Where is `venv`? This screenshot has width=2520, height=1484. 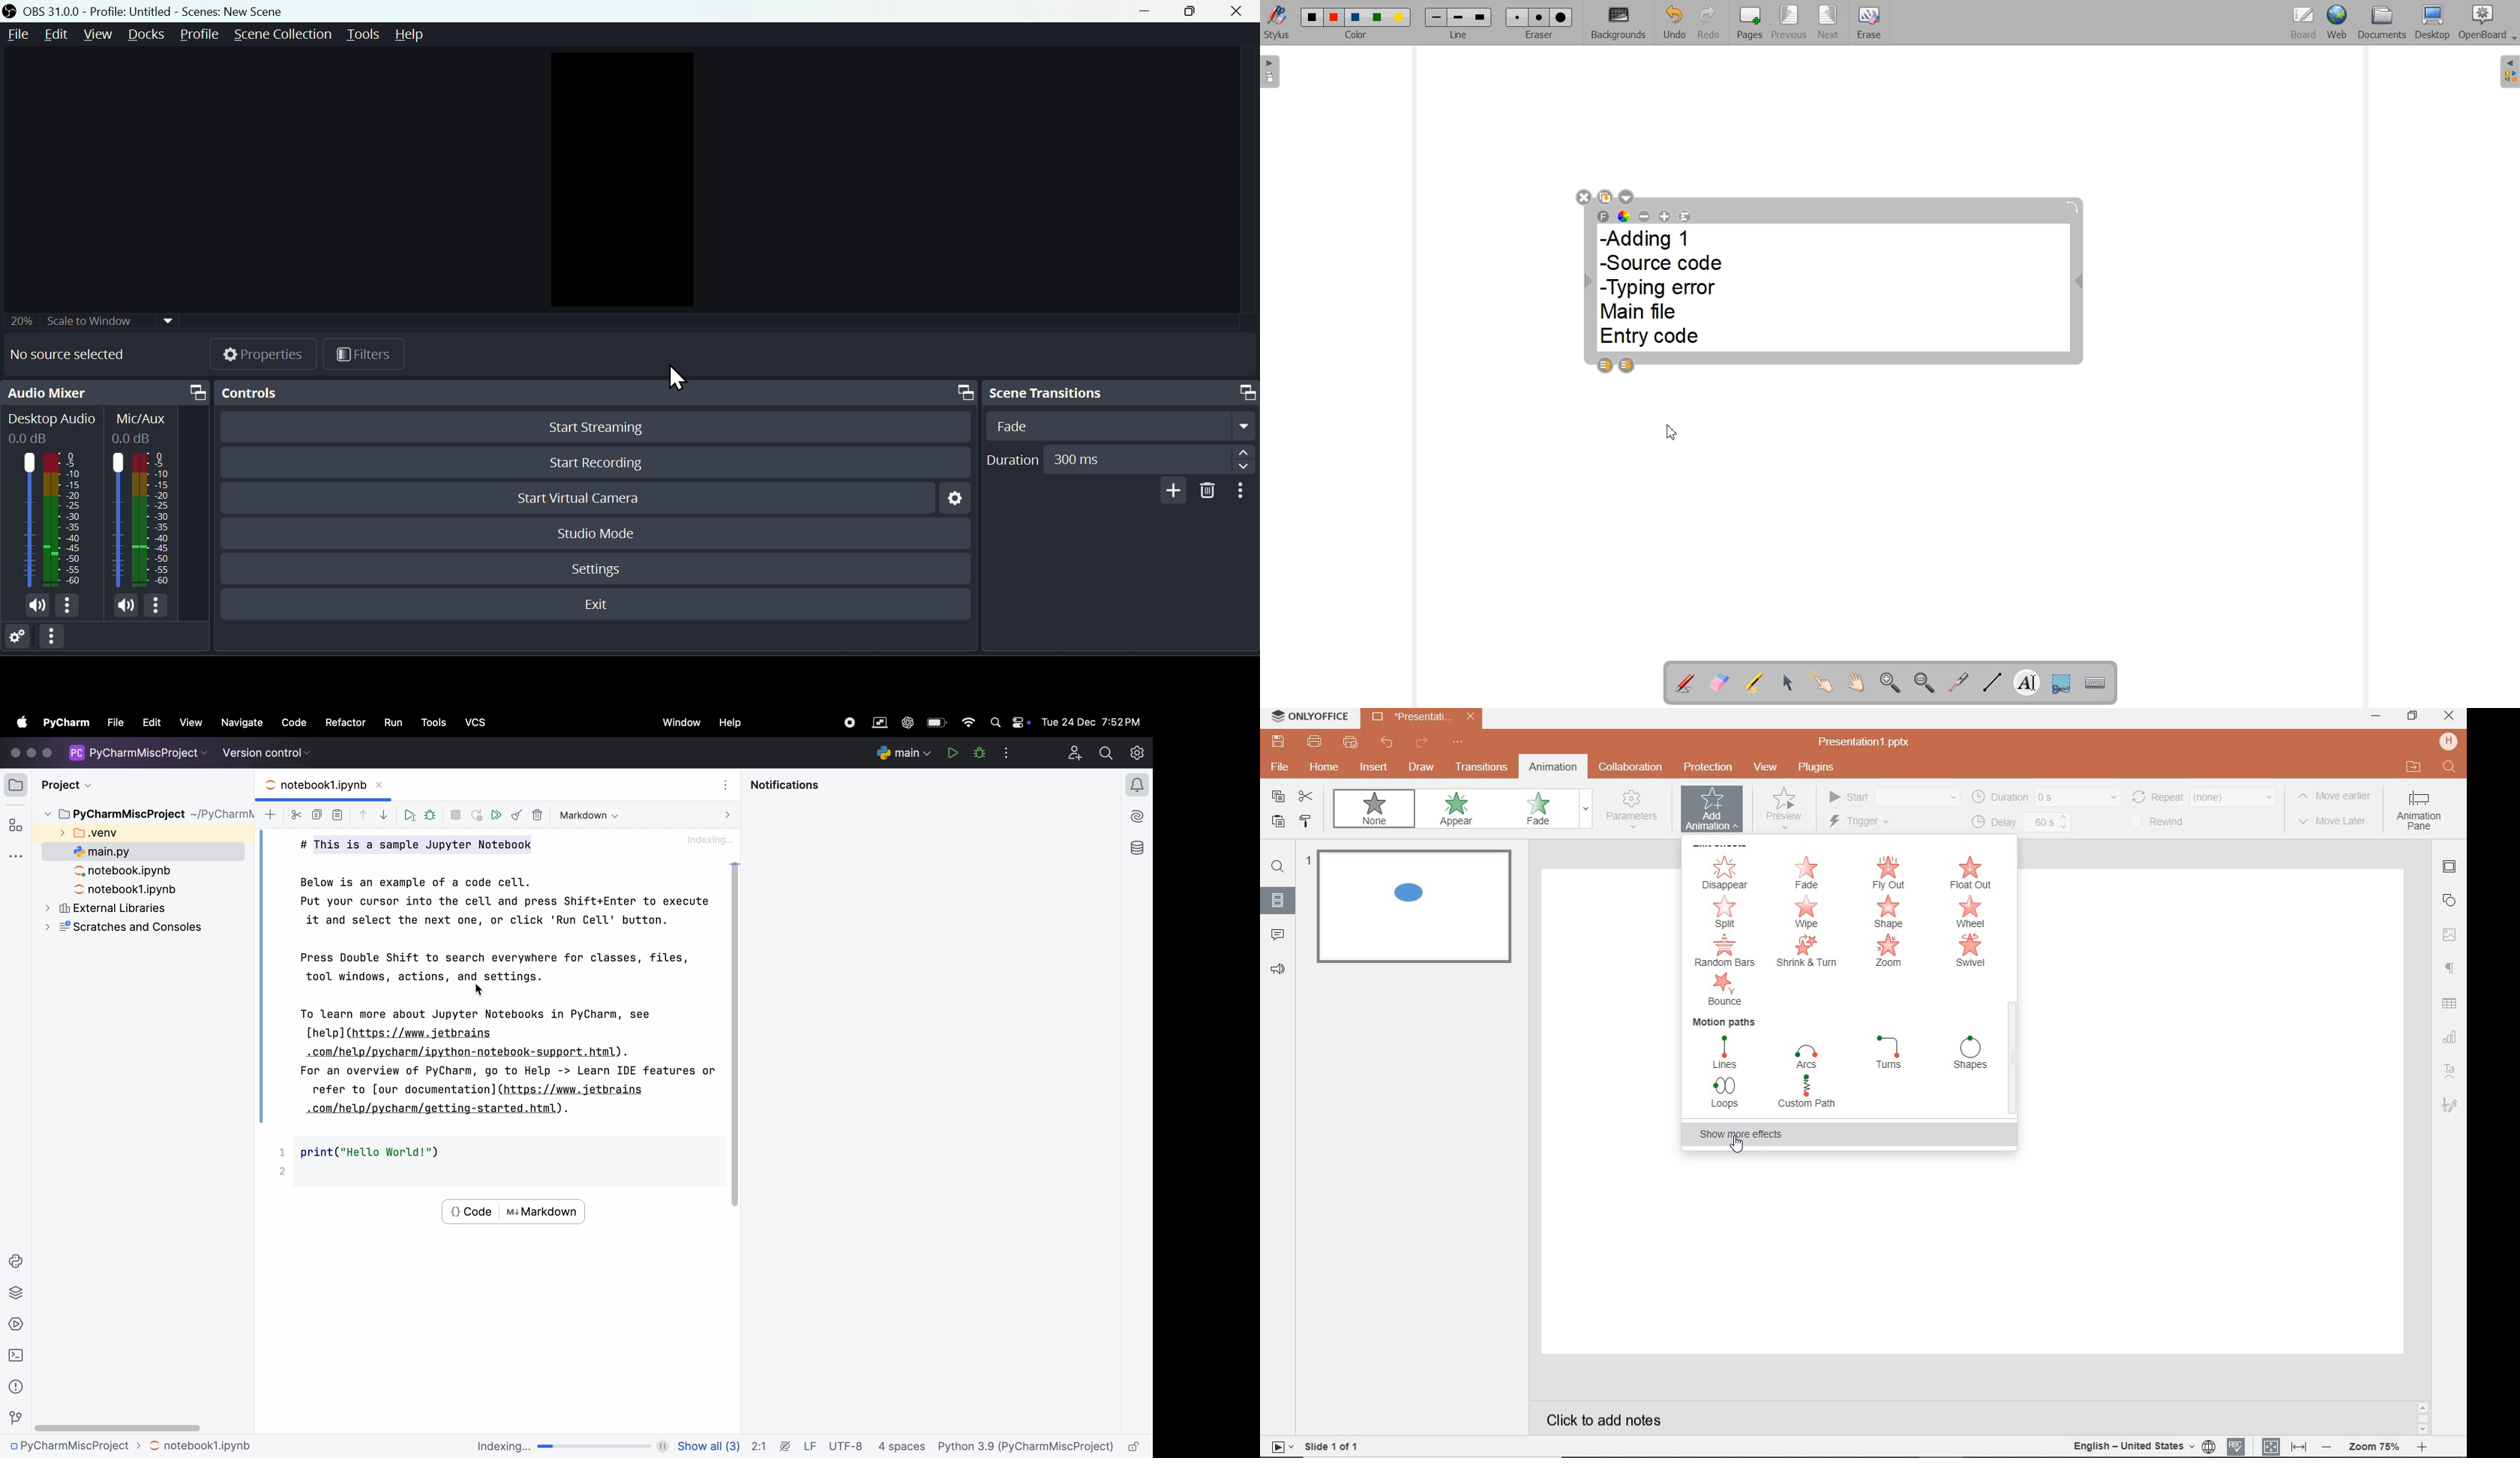
venv is located at coordinates (139, 833).